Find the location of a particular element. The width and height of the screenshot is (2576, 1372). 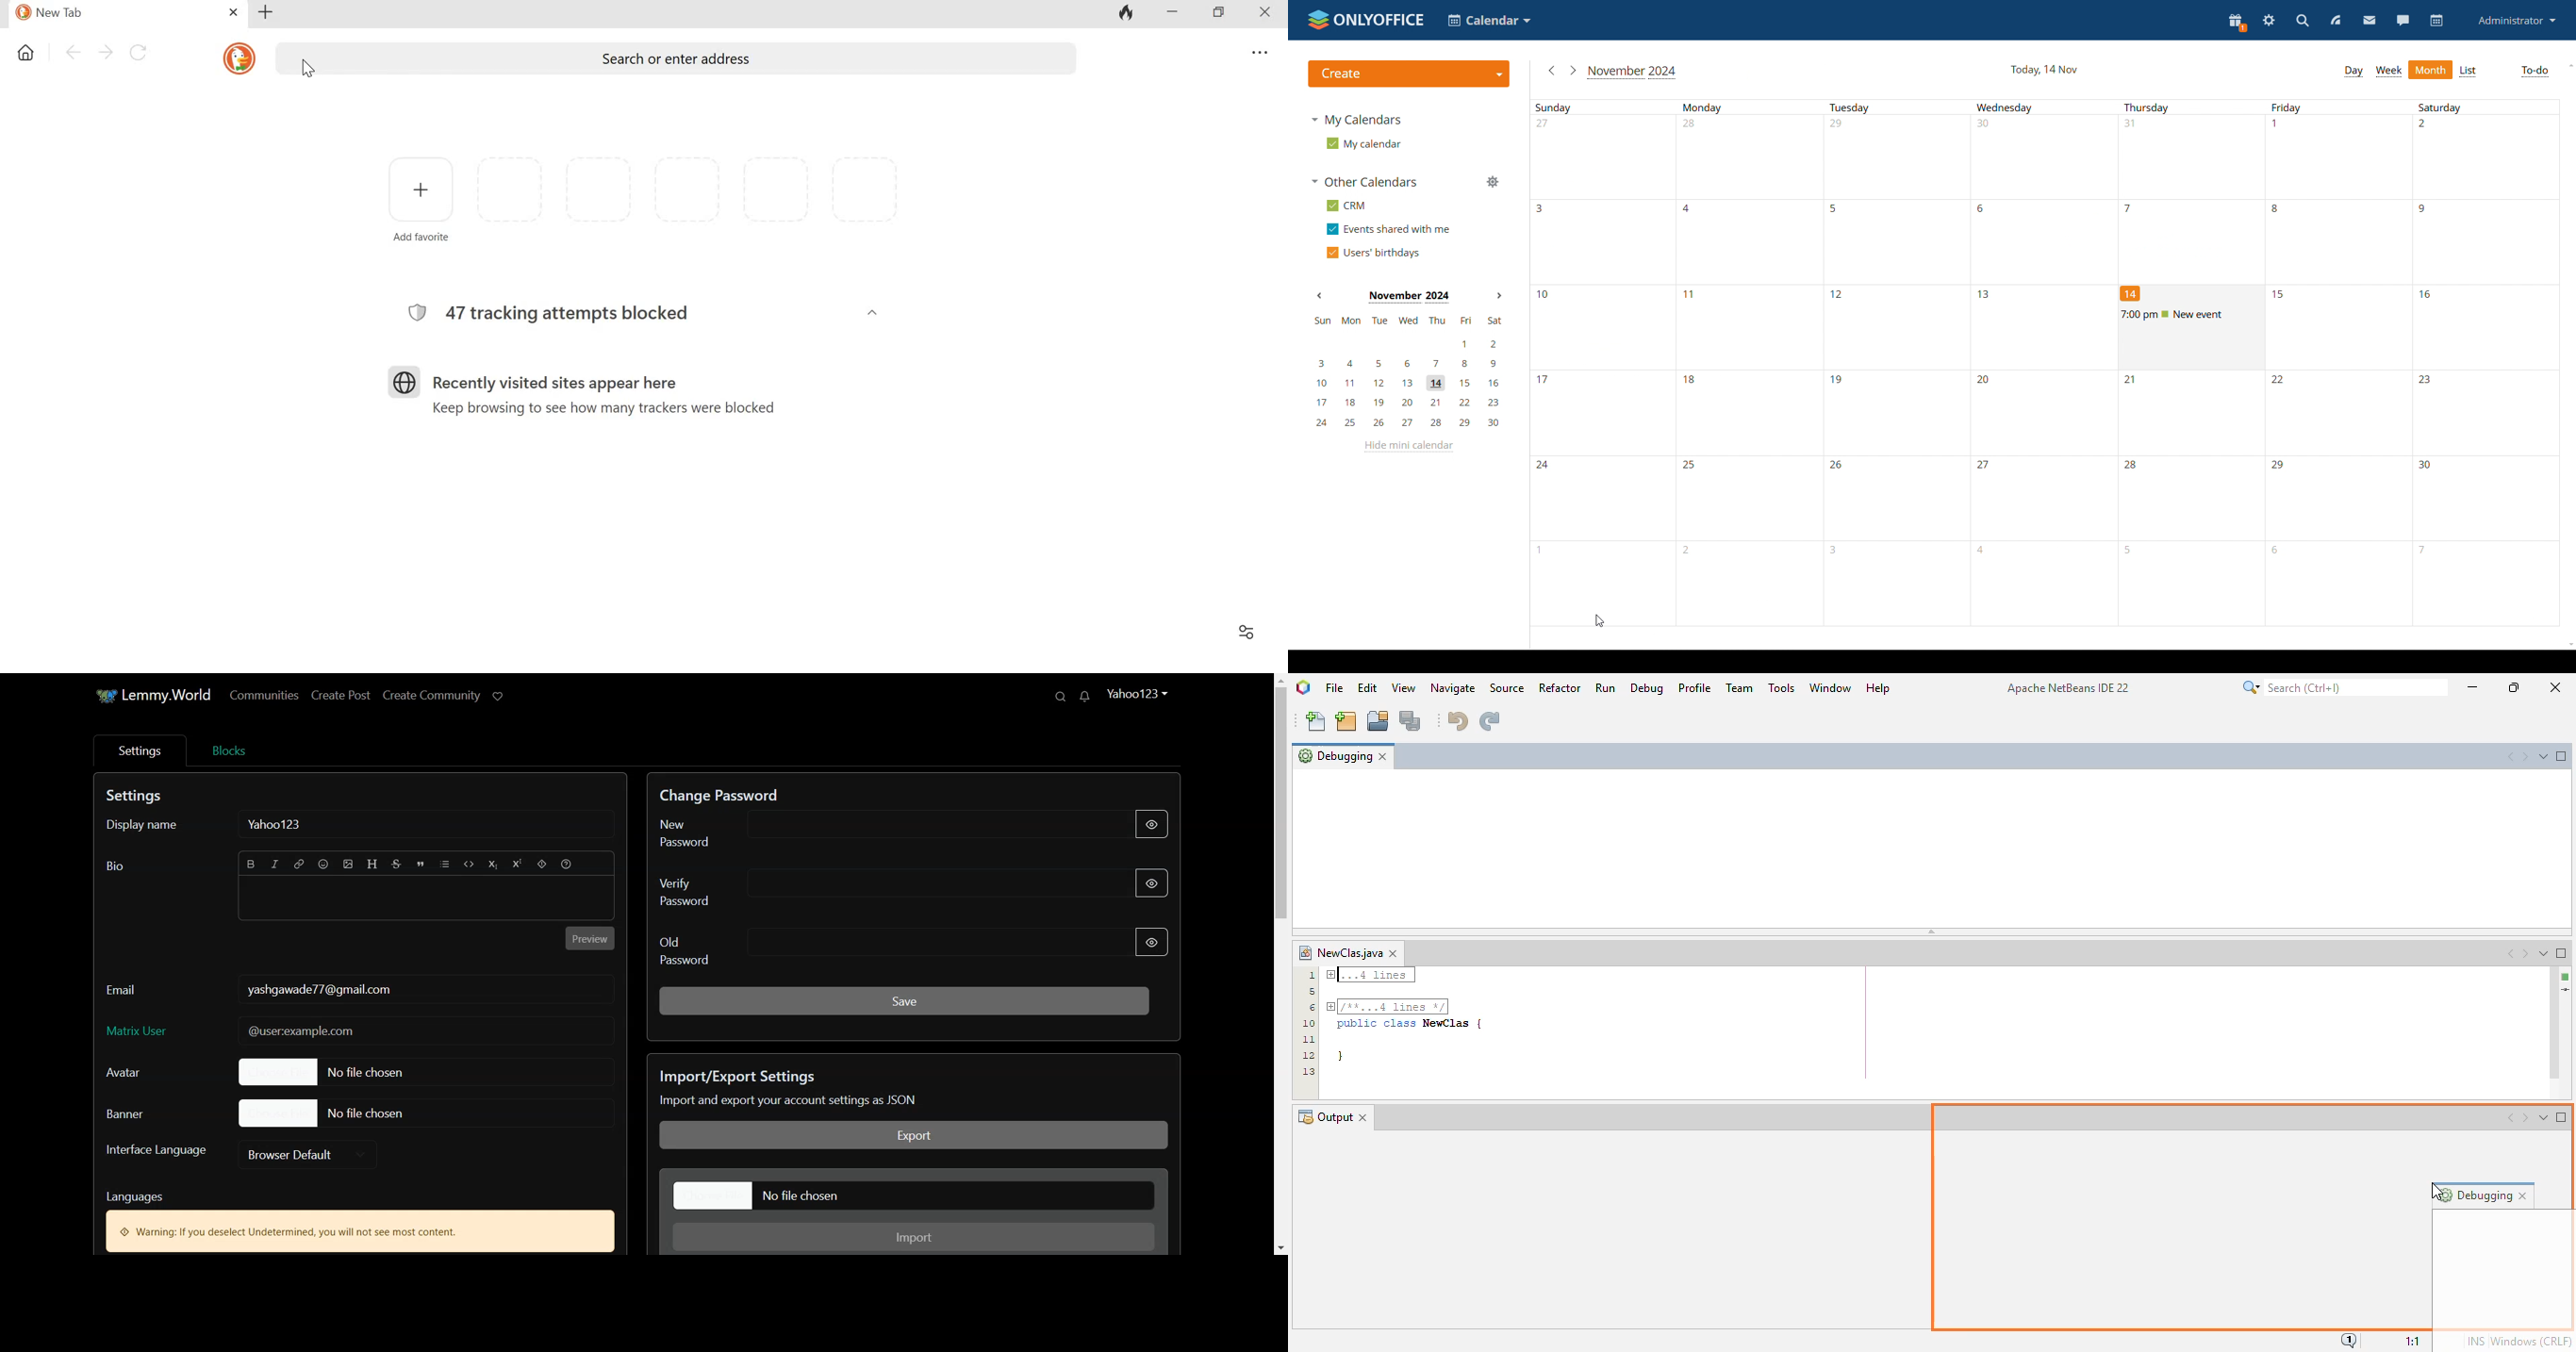

scroll up is located at coordinates (2568, 64).